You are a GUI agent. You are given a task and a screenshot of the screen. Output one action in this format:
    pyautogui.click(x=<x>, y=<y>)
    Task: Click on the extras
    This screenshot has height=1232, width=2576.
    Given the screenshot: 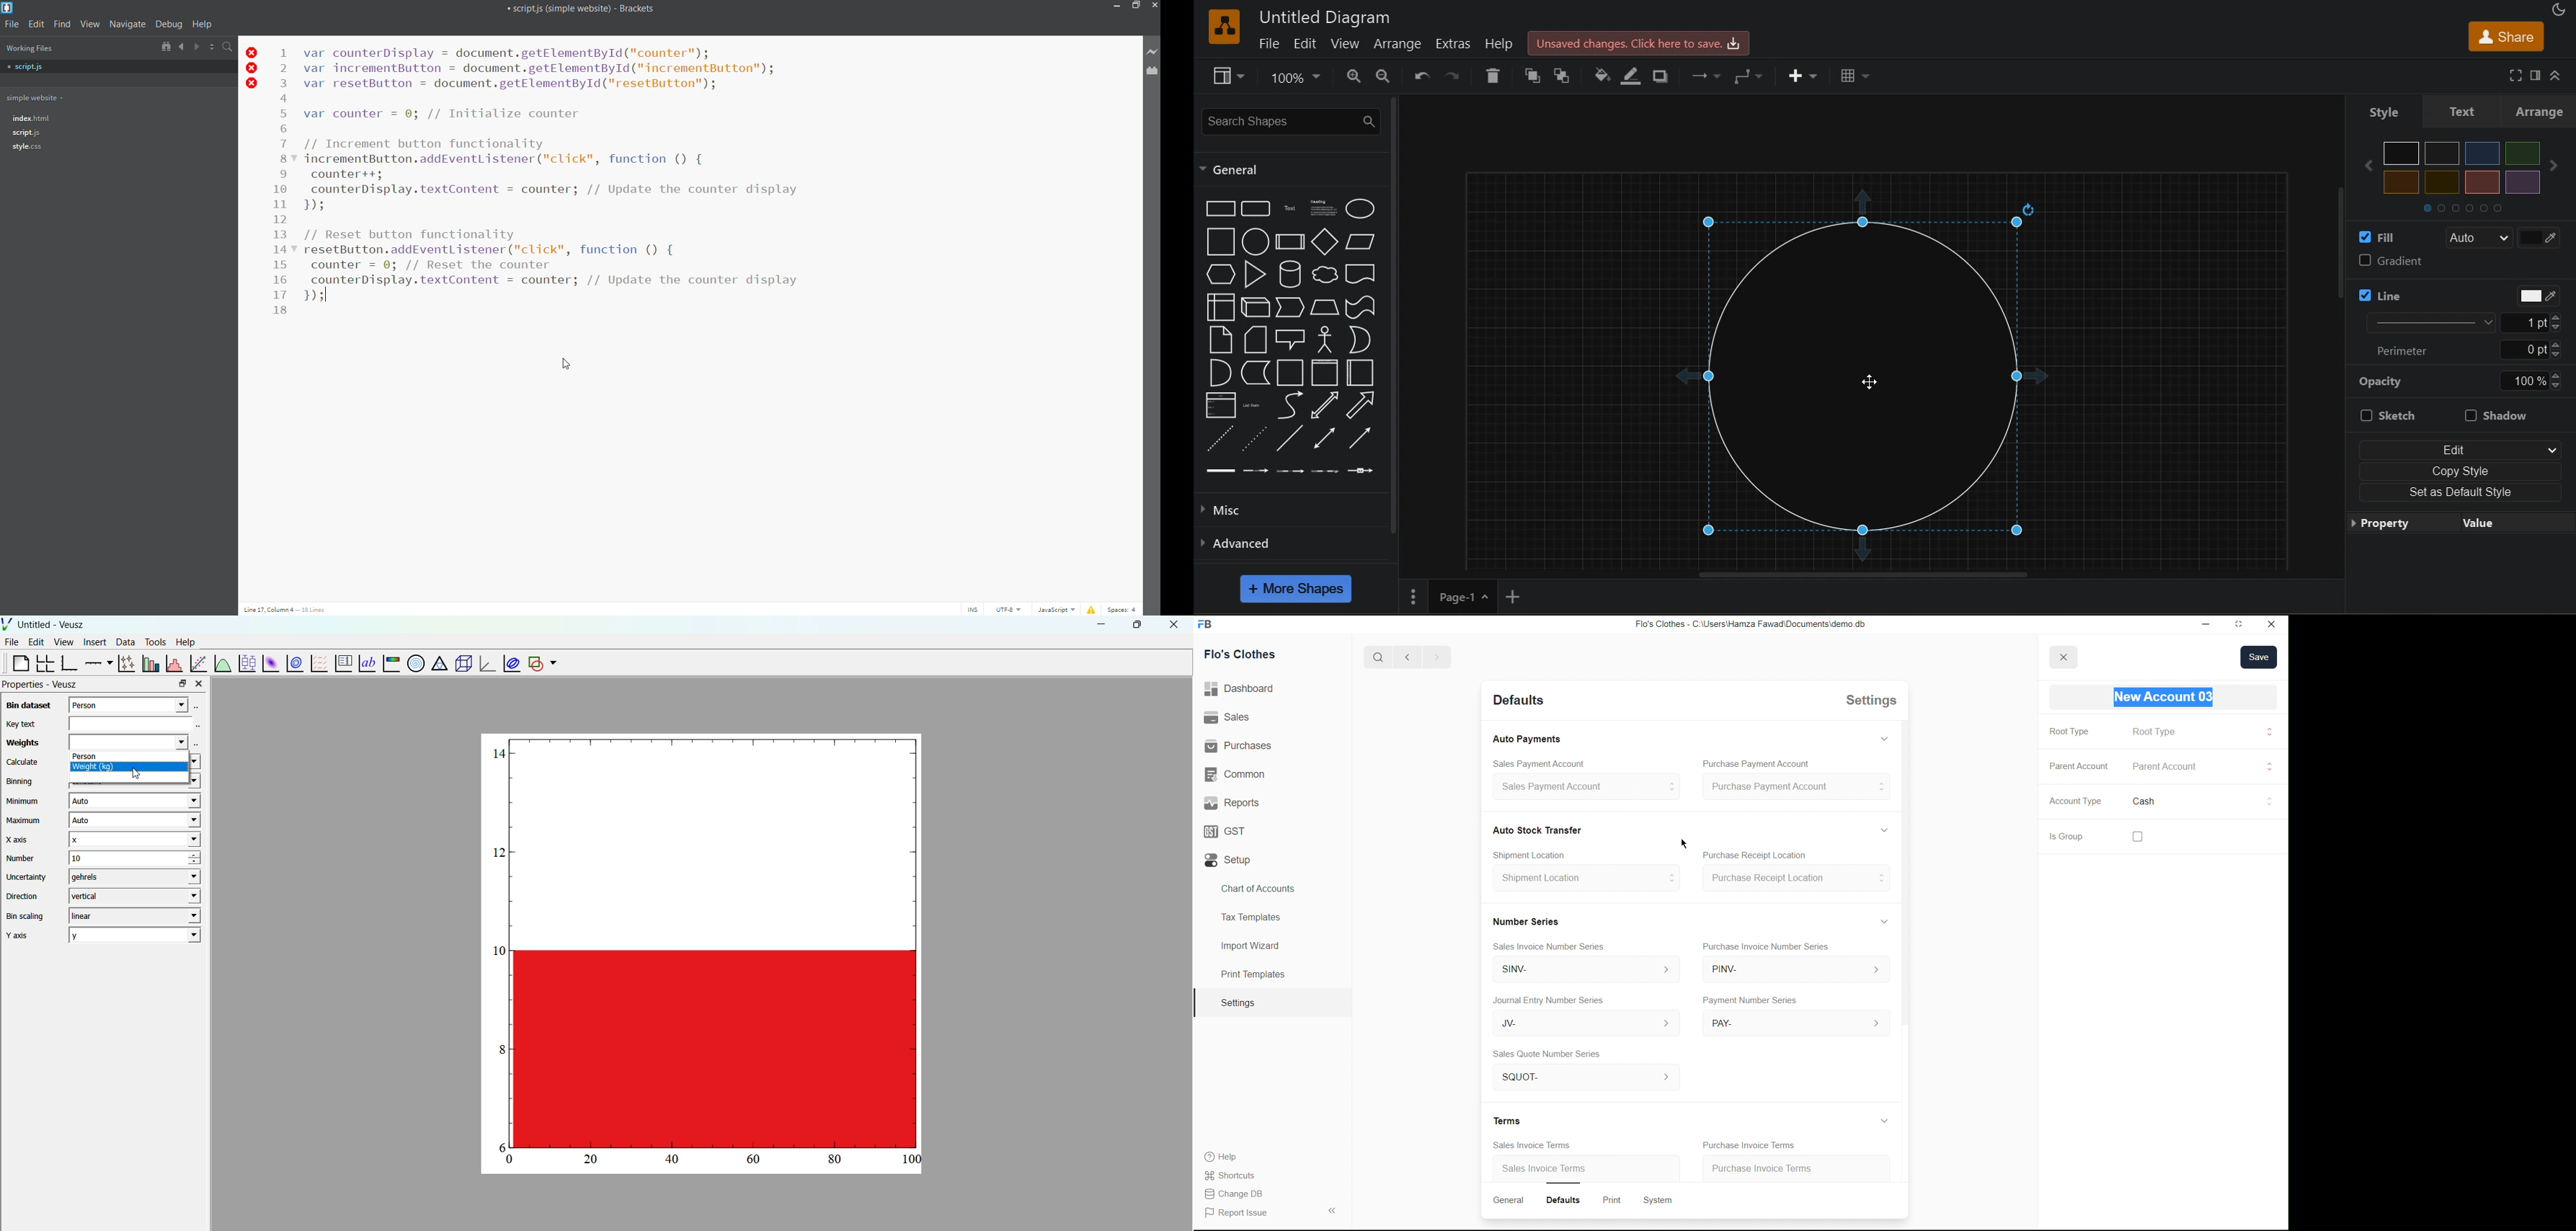 What is the action you would take?
    pyautogui.click(x=1454, y=45)
    